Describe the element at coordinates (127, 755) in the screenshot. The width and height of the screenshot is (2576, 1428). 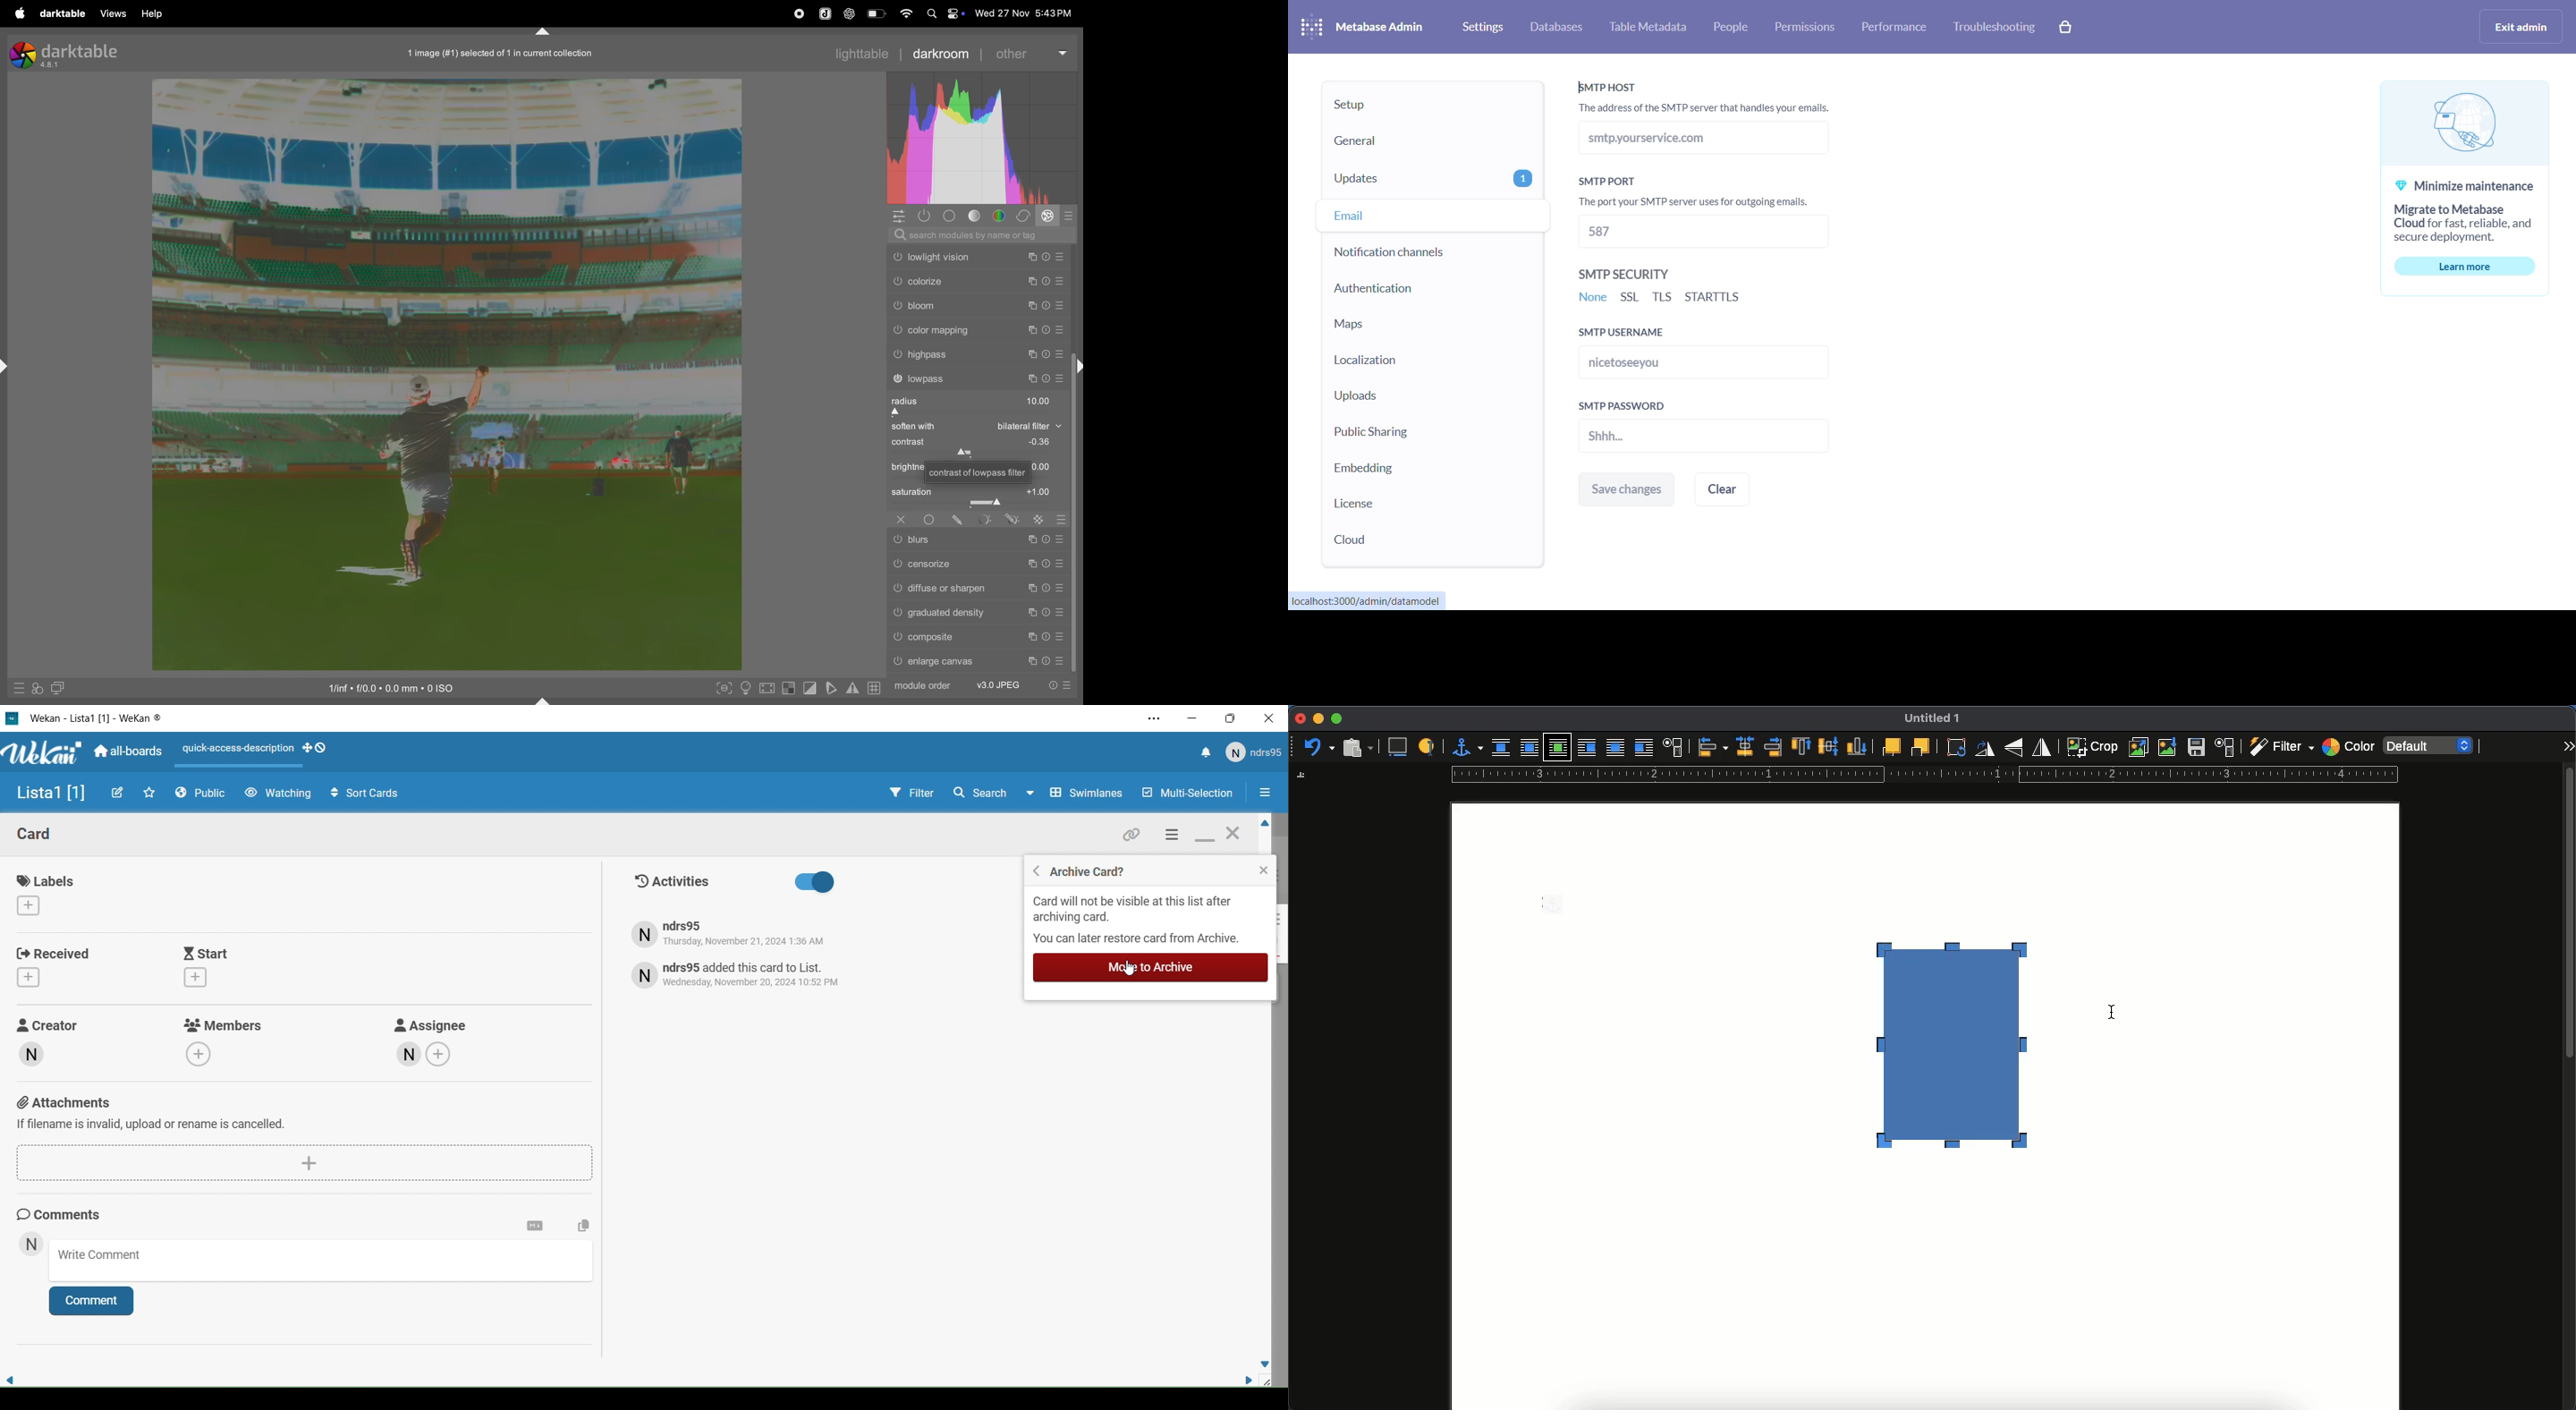
I see `Boards` at that location.